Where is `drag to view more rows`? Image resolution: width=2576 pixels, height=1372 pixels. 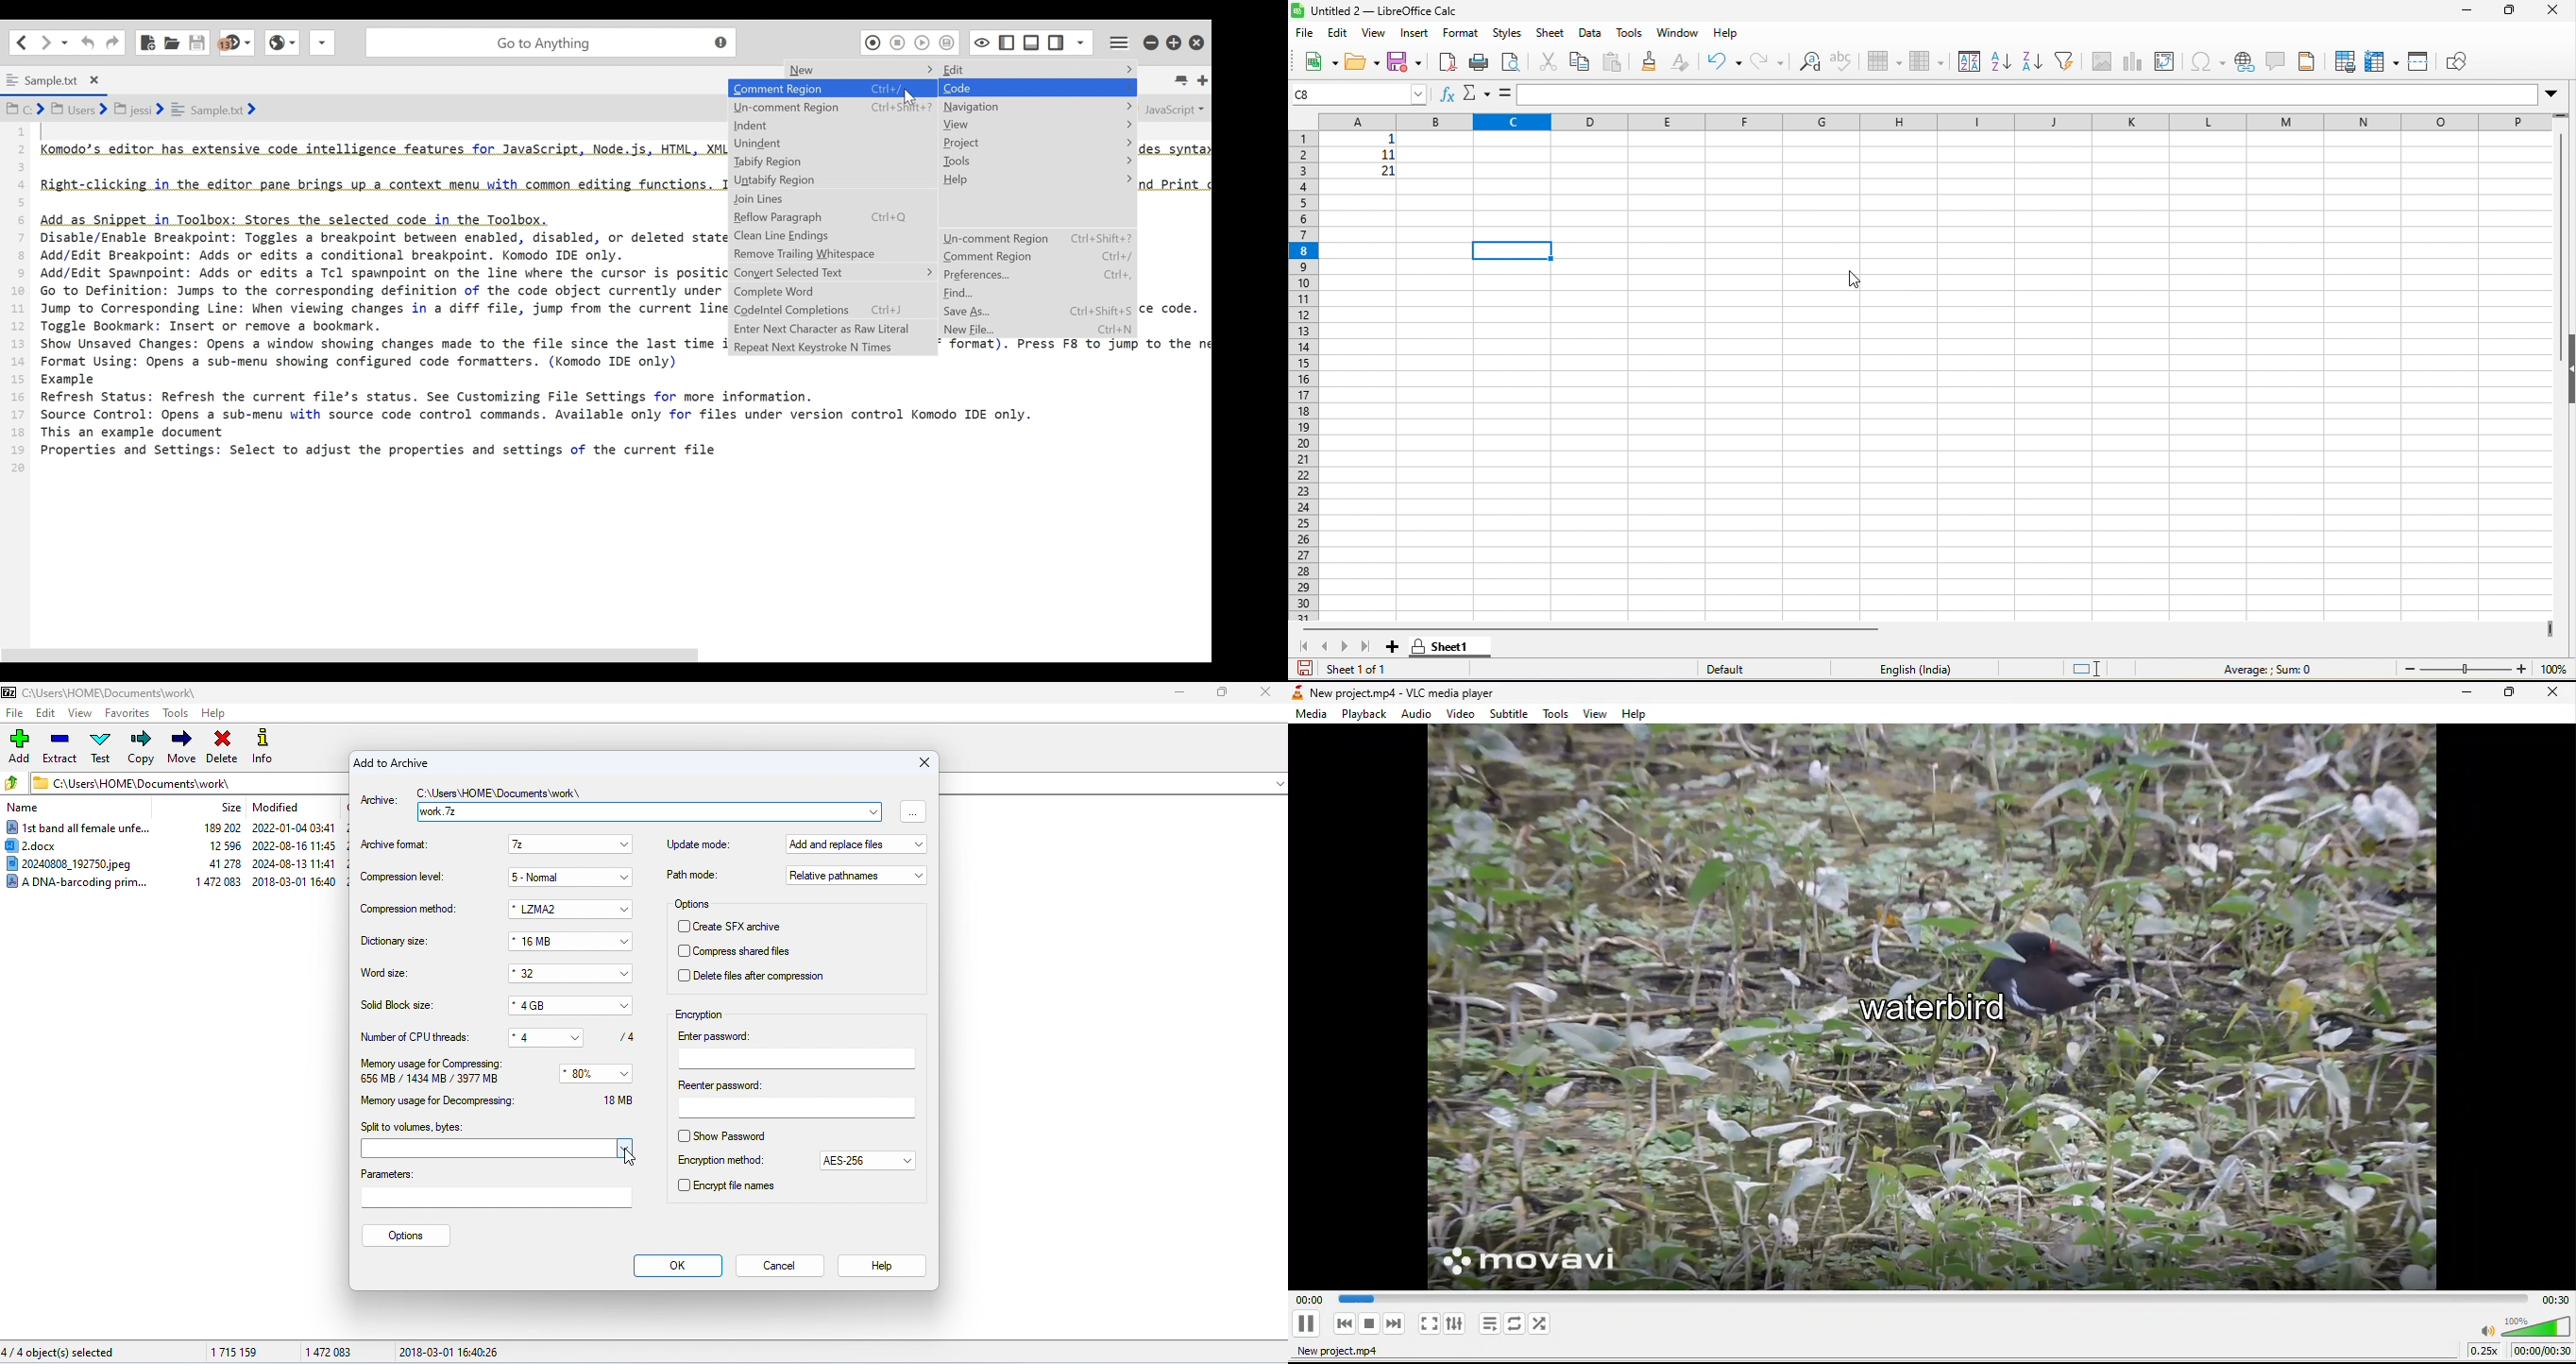 drag to view more rows is located at coordinates (2562, 118).